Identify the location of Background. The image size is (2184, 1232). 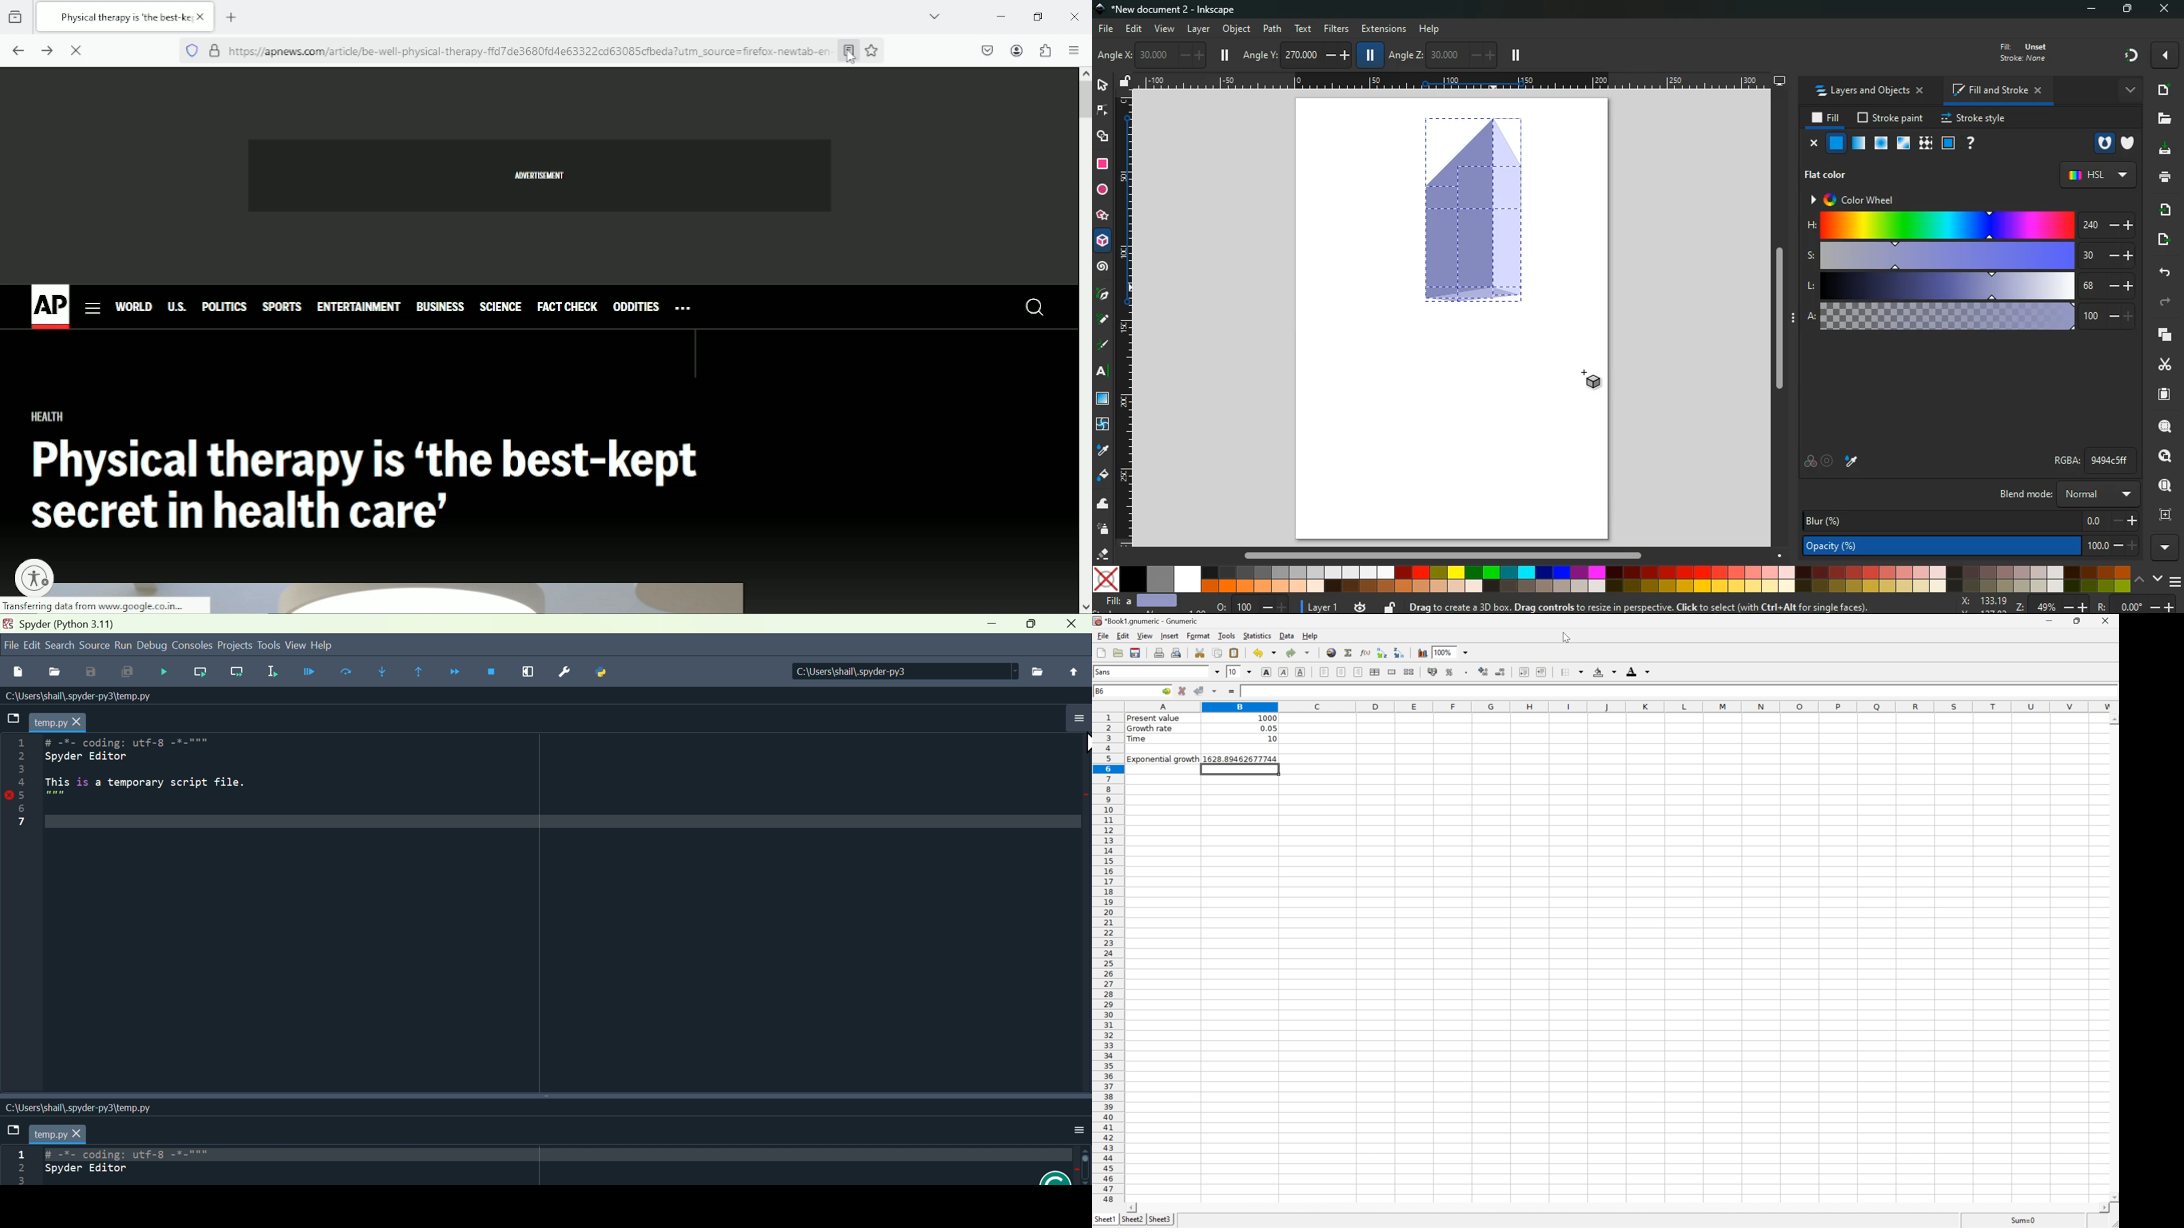
(1604, 671).